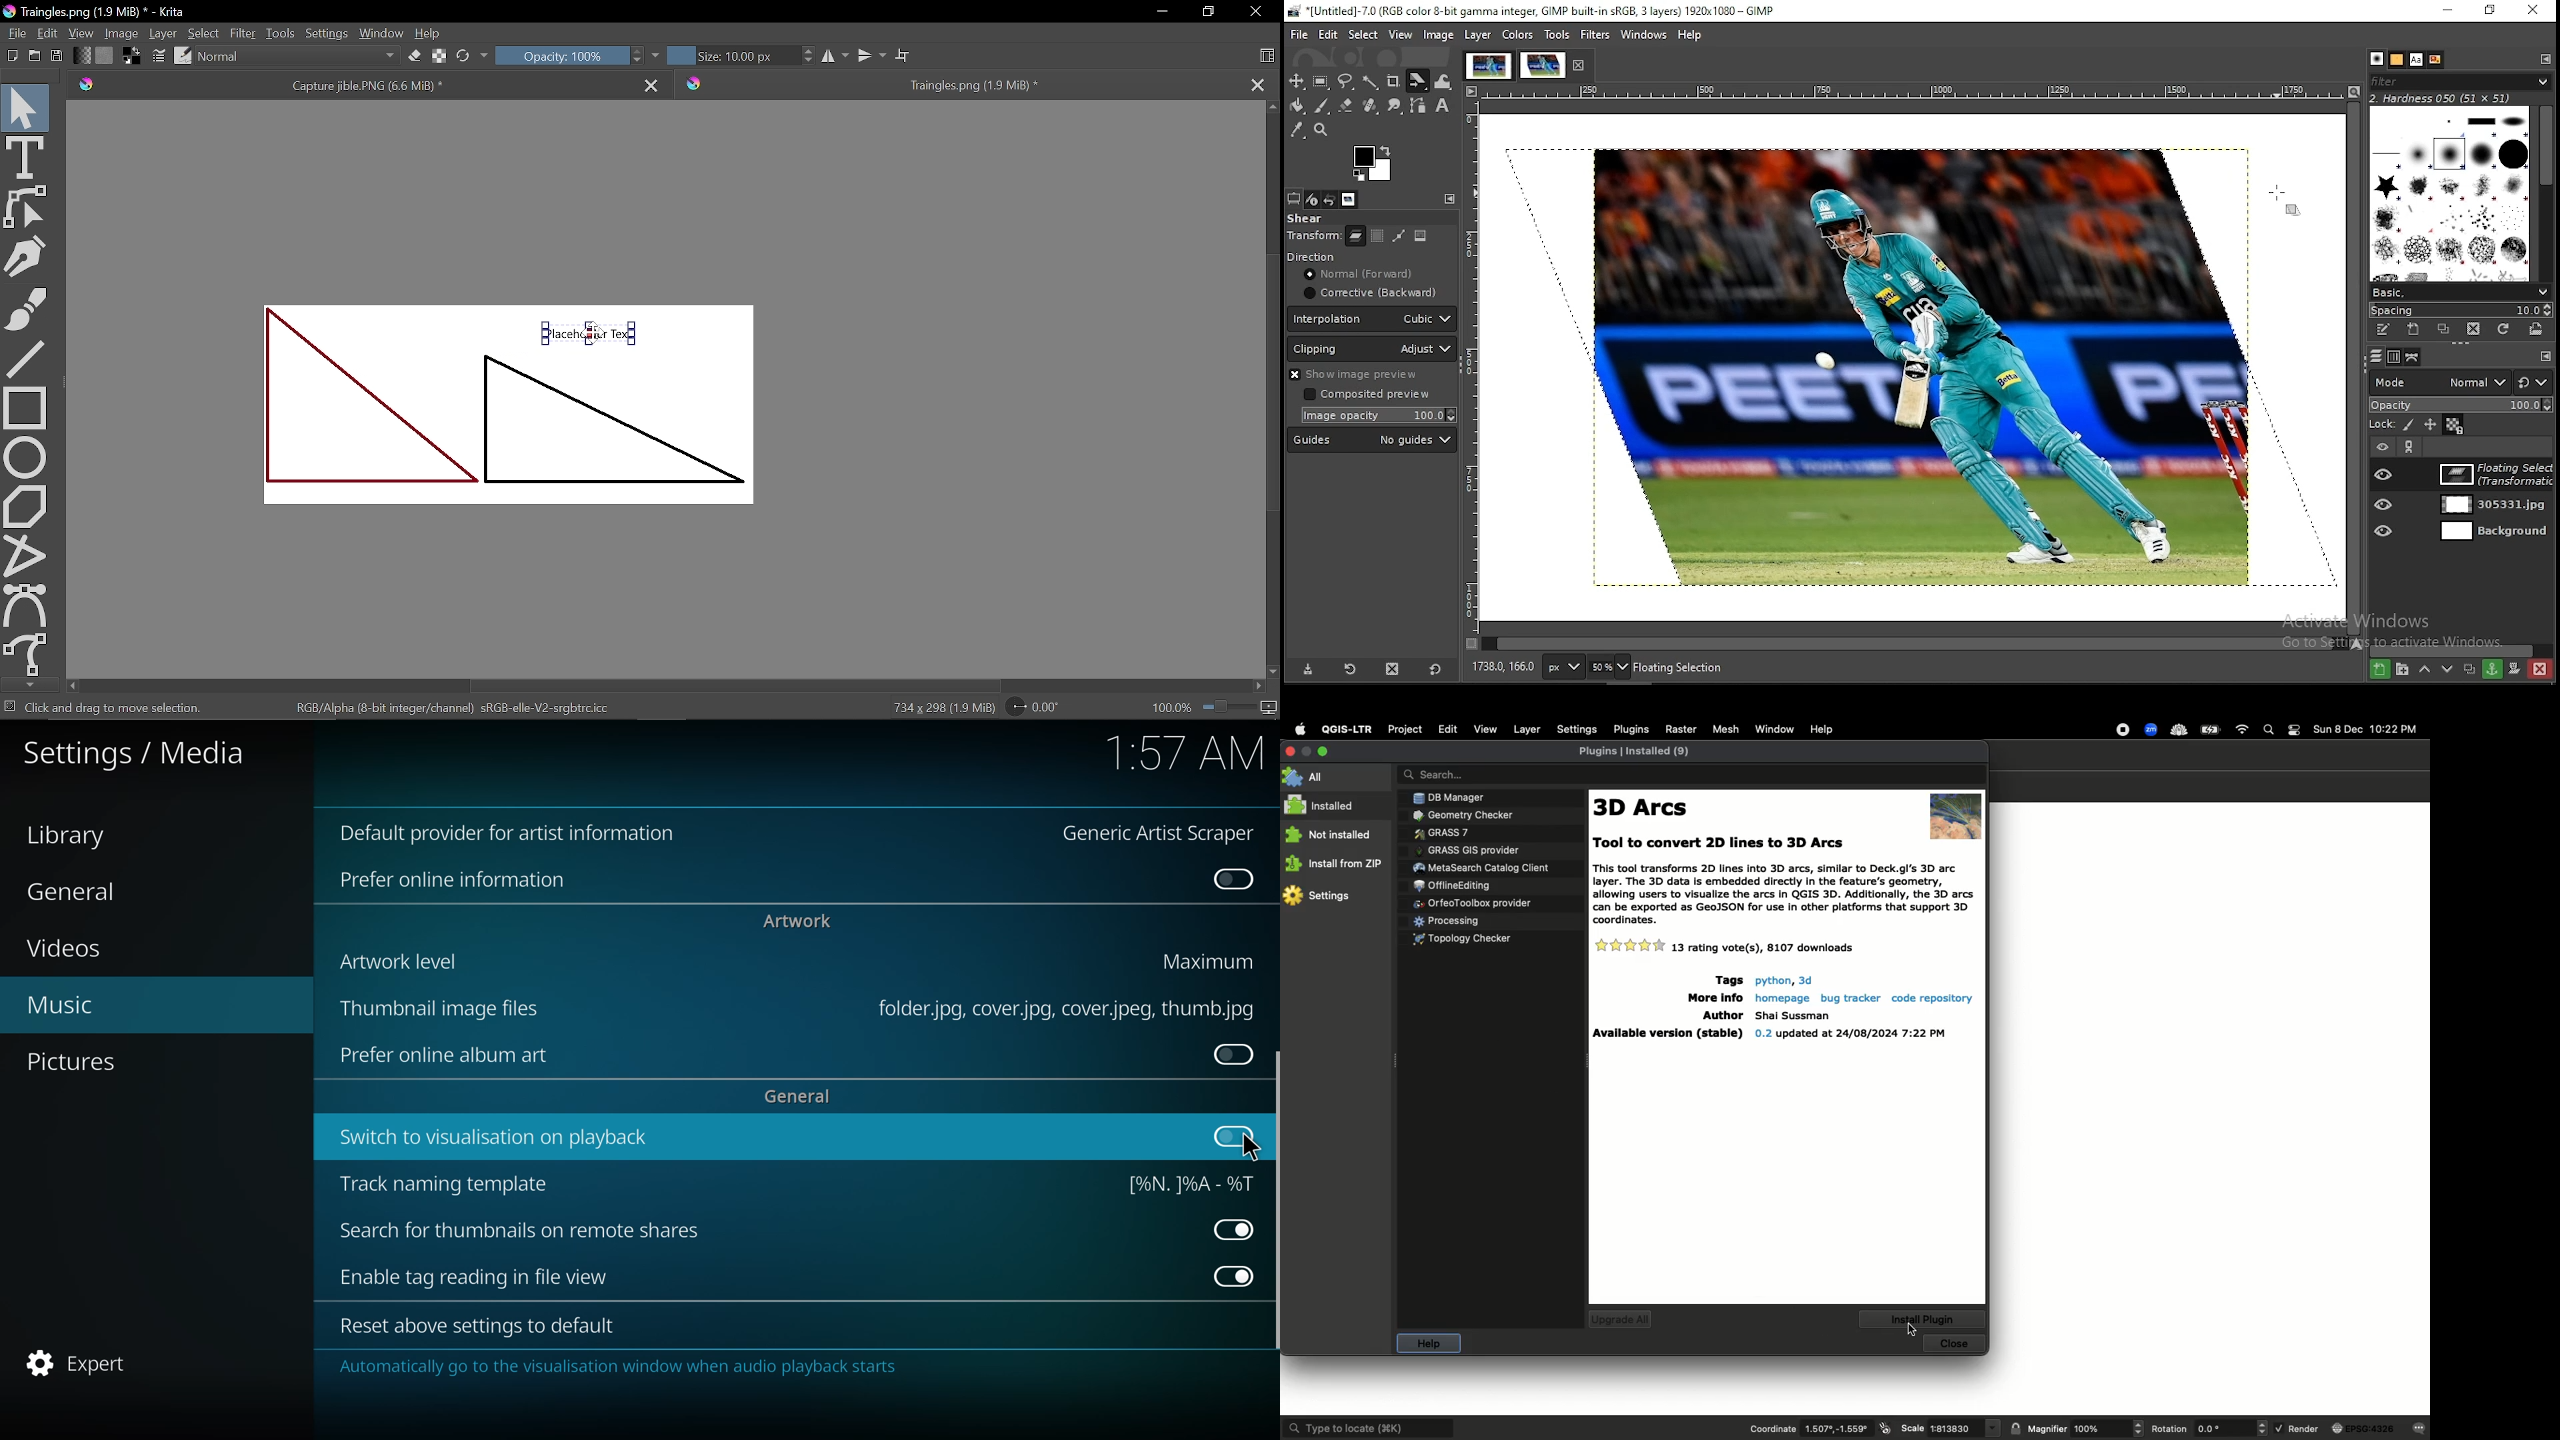 Image resolution: width=2576 pixels, height=1456 pixels. I want to click on fonts, so click(2416, 60).